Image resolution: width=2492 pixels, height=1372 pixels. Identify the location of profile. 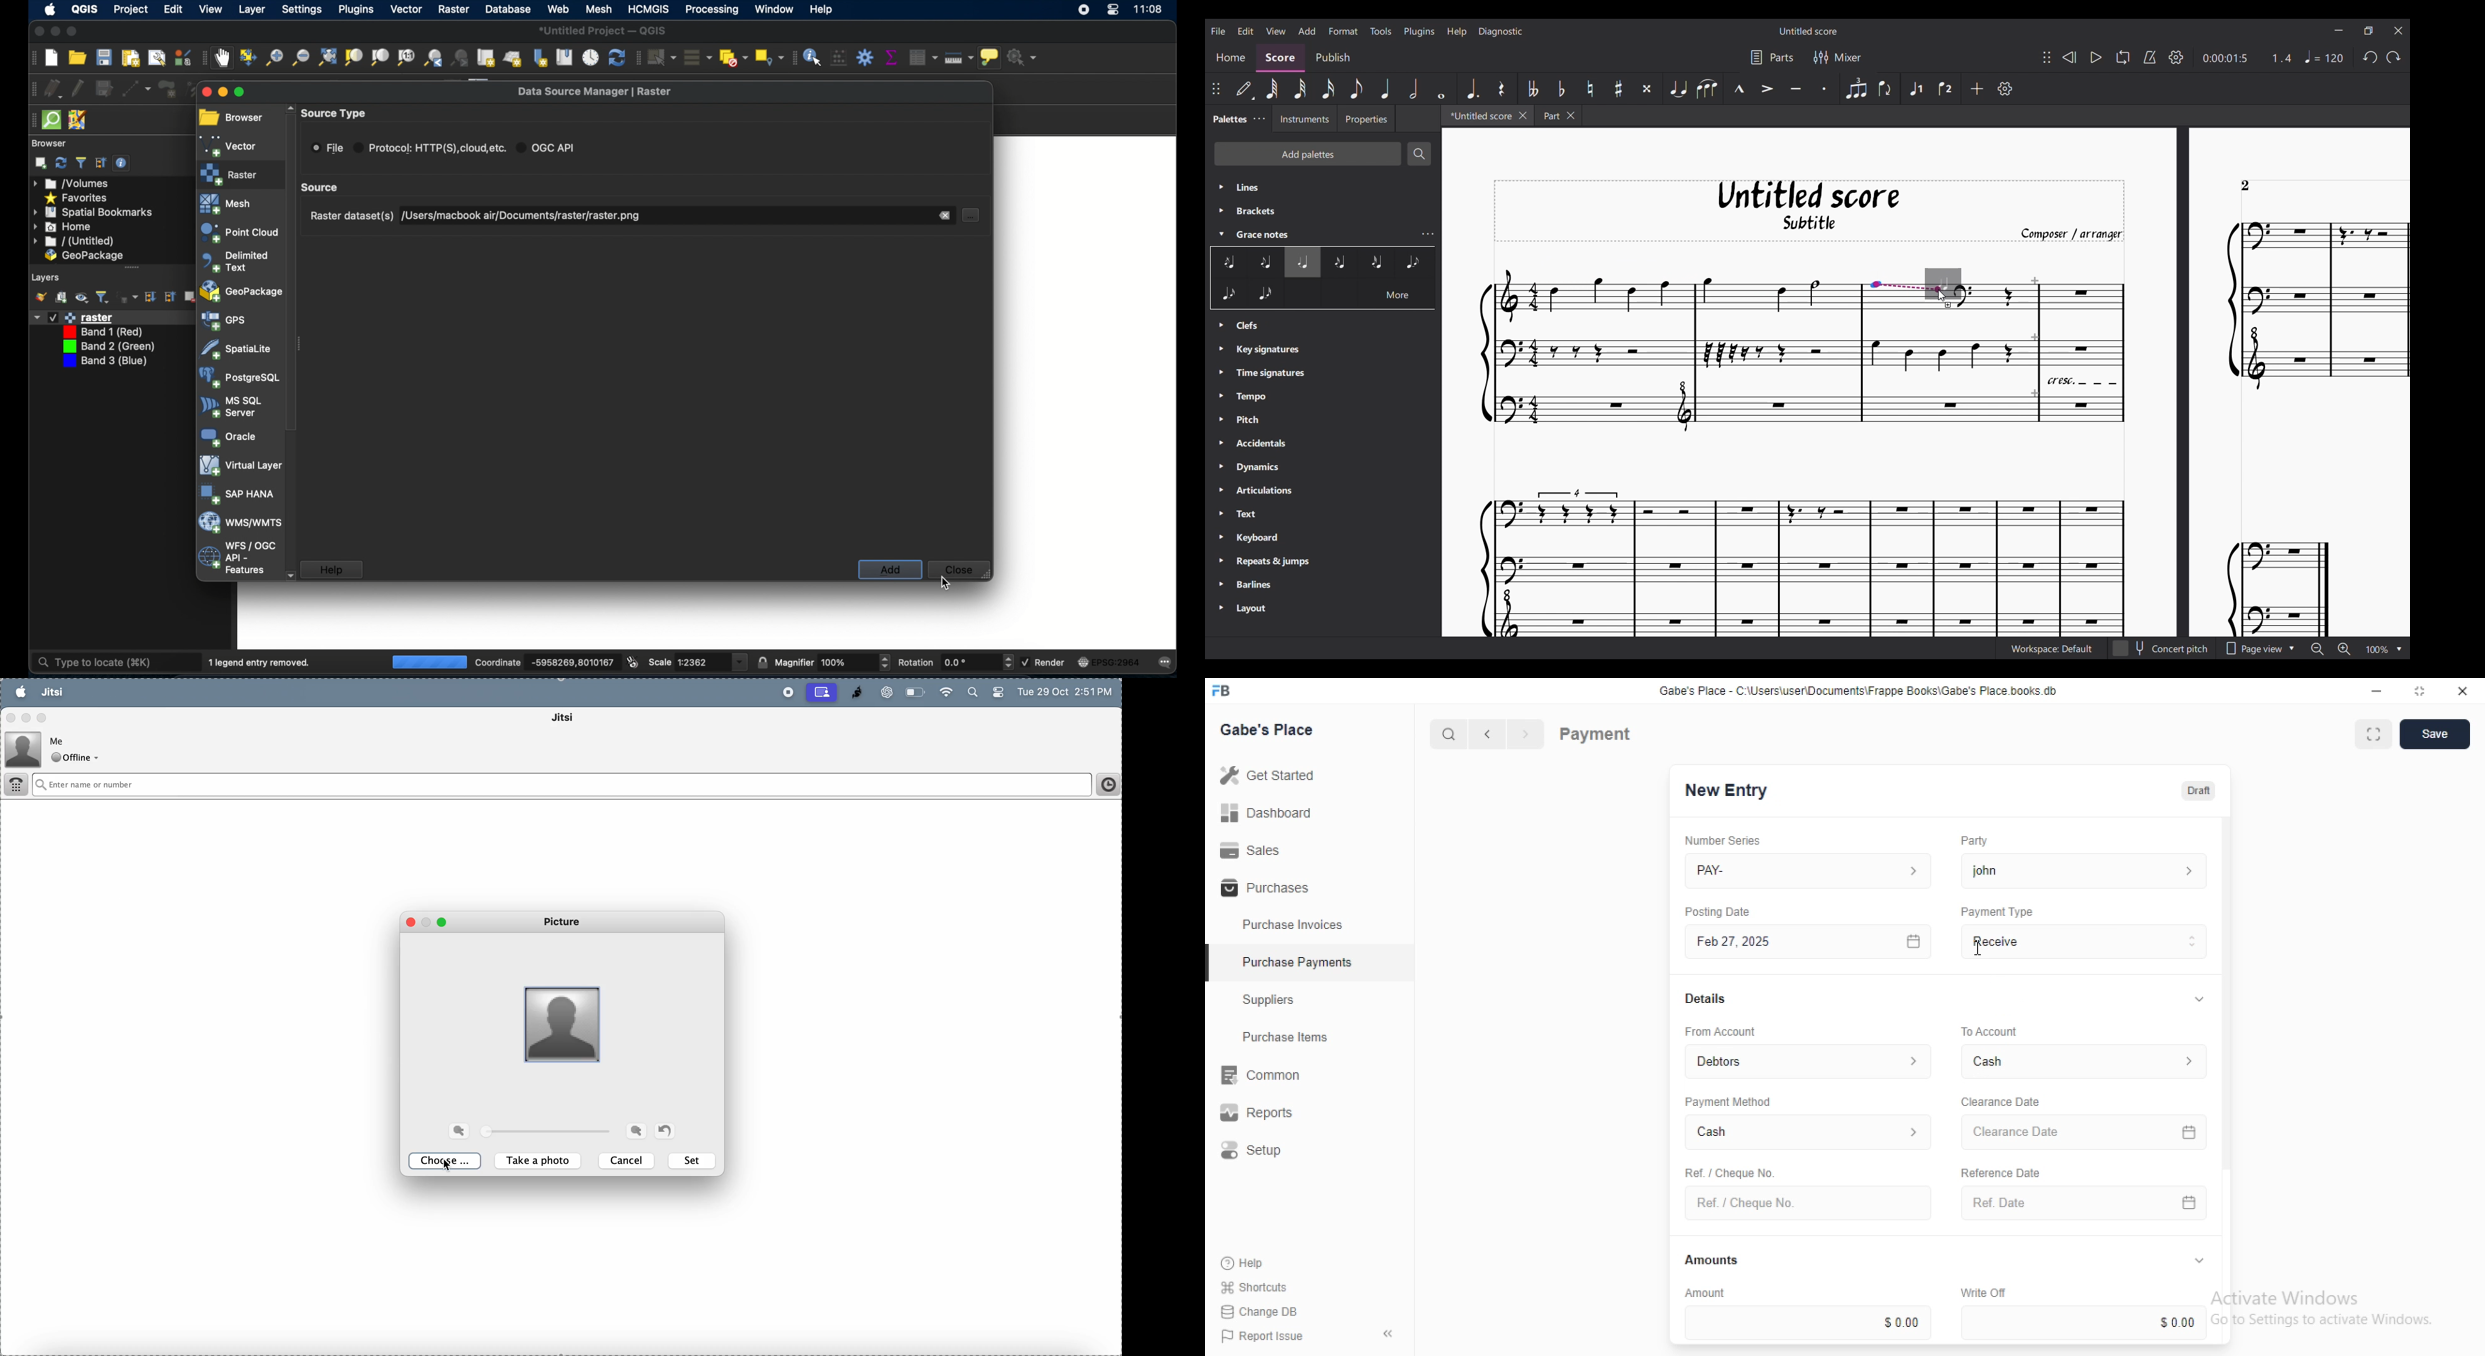
(24, 748).